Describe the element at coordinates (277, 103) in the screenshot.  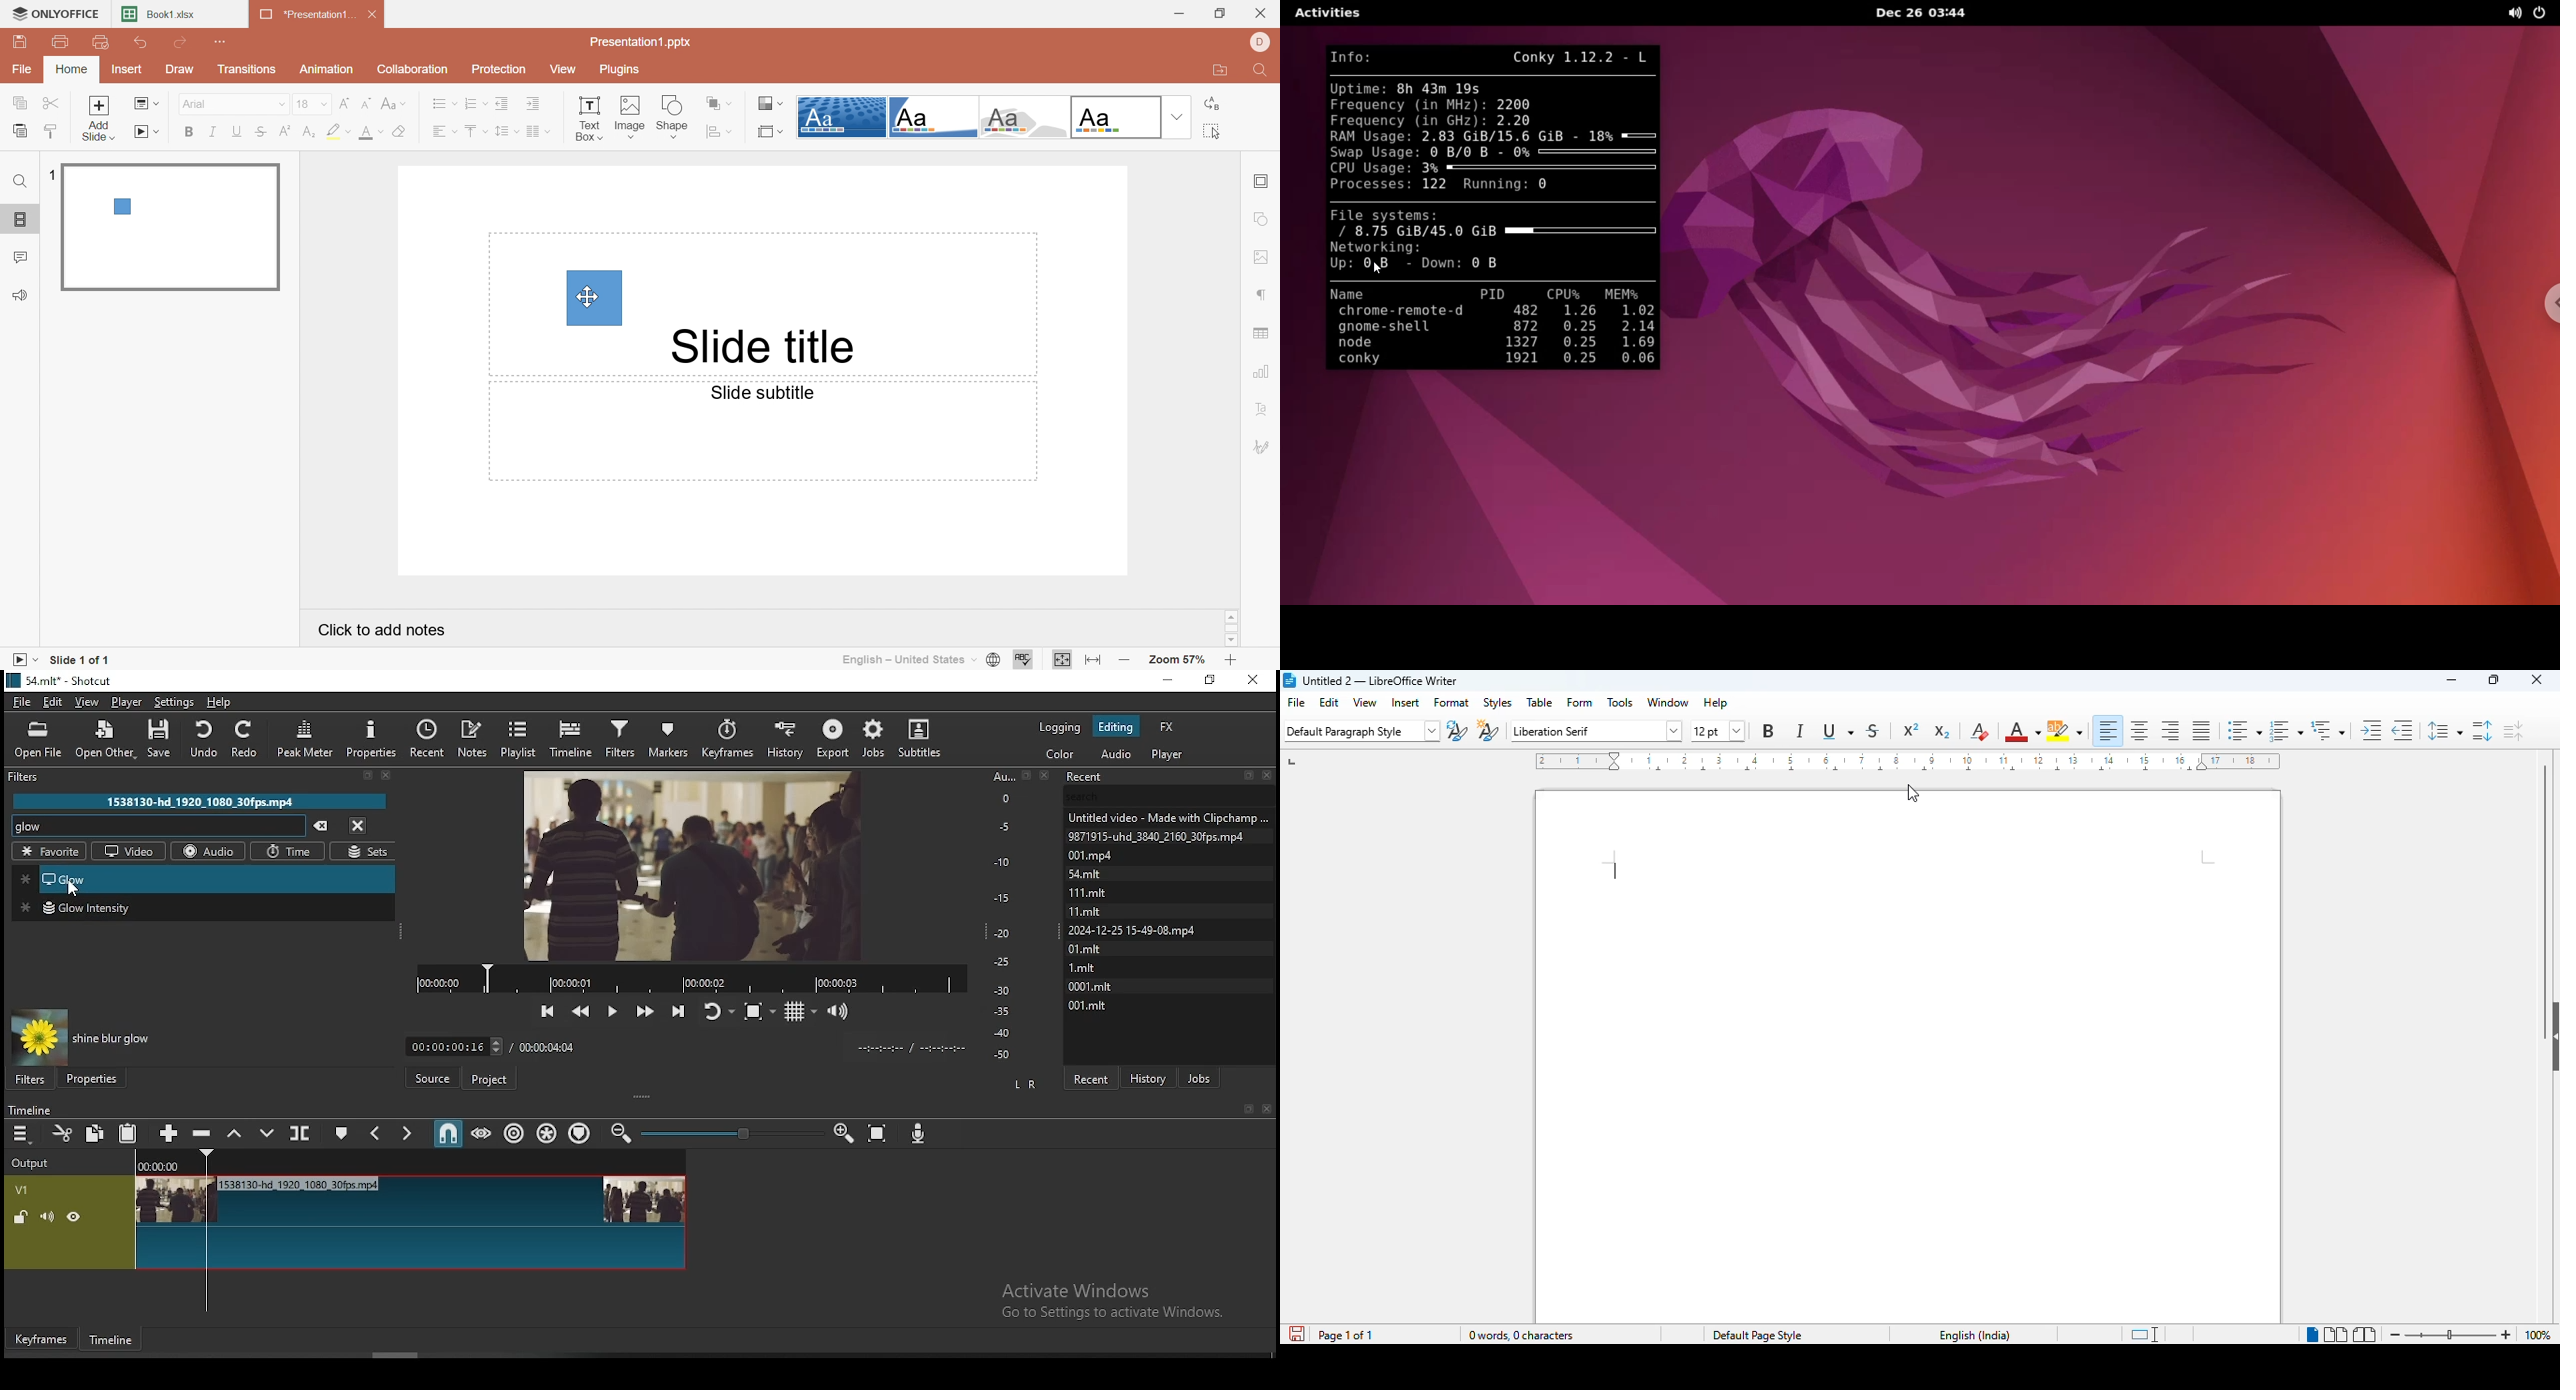
I see `Drop down` at that location.